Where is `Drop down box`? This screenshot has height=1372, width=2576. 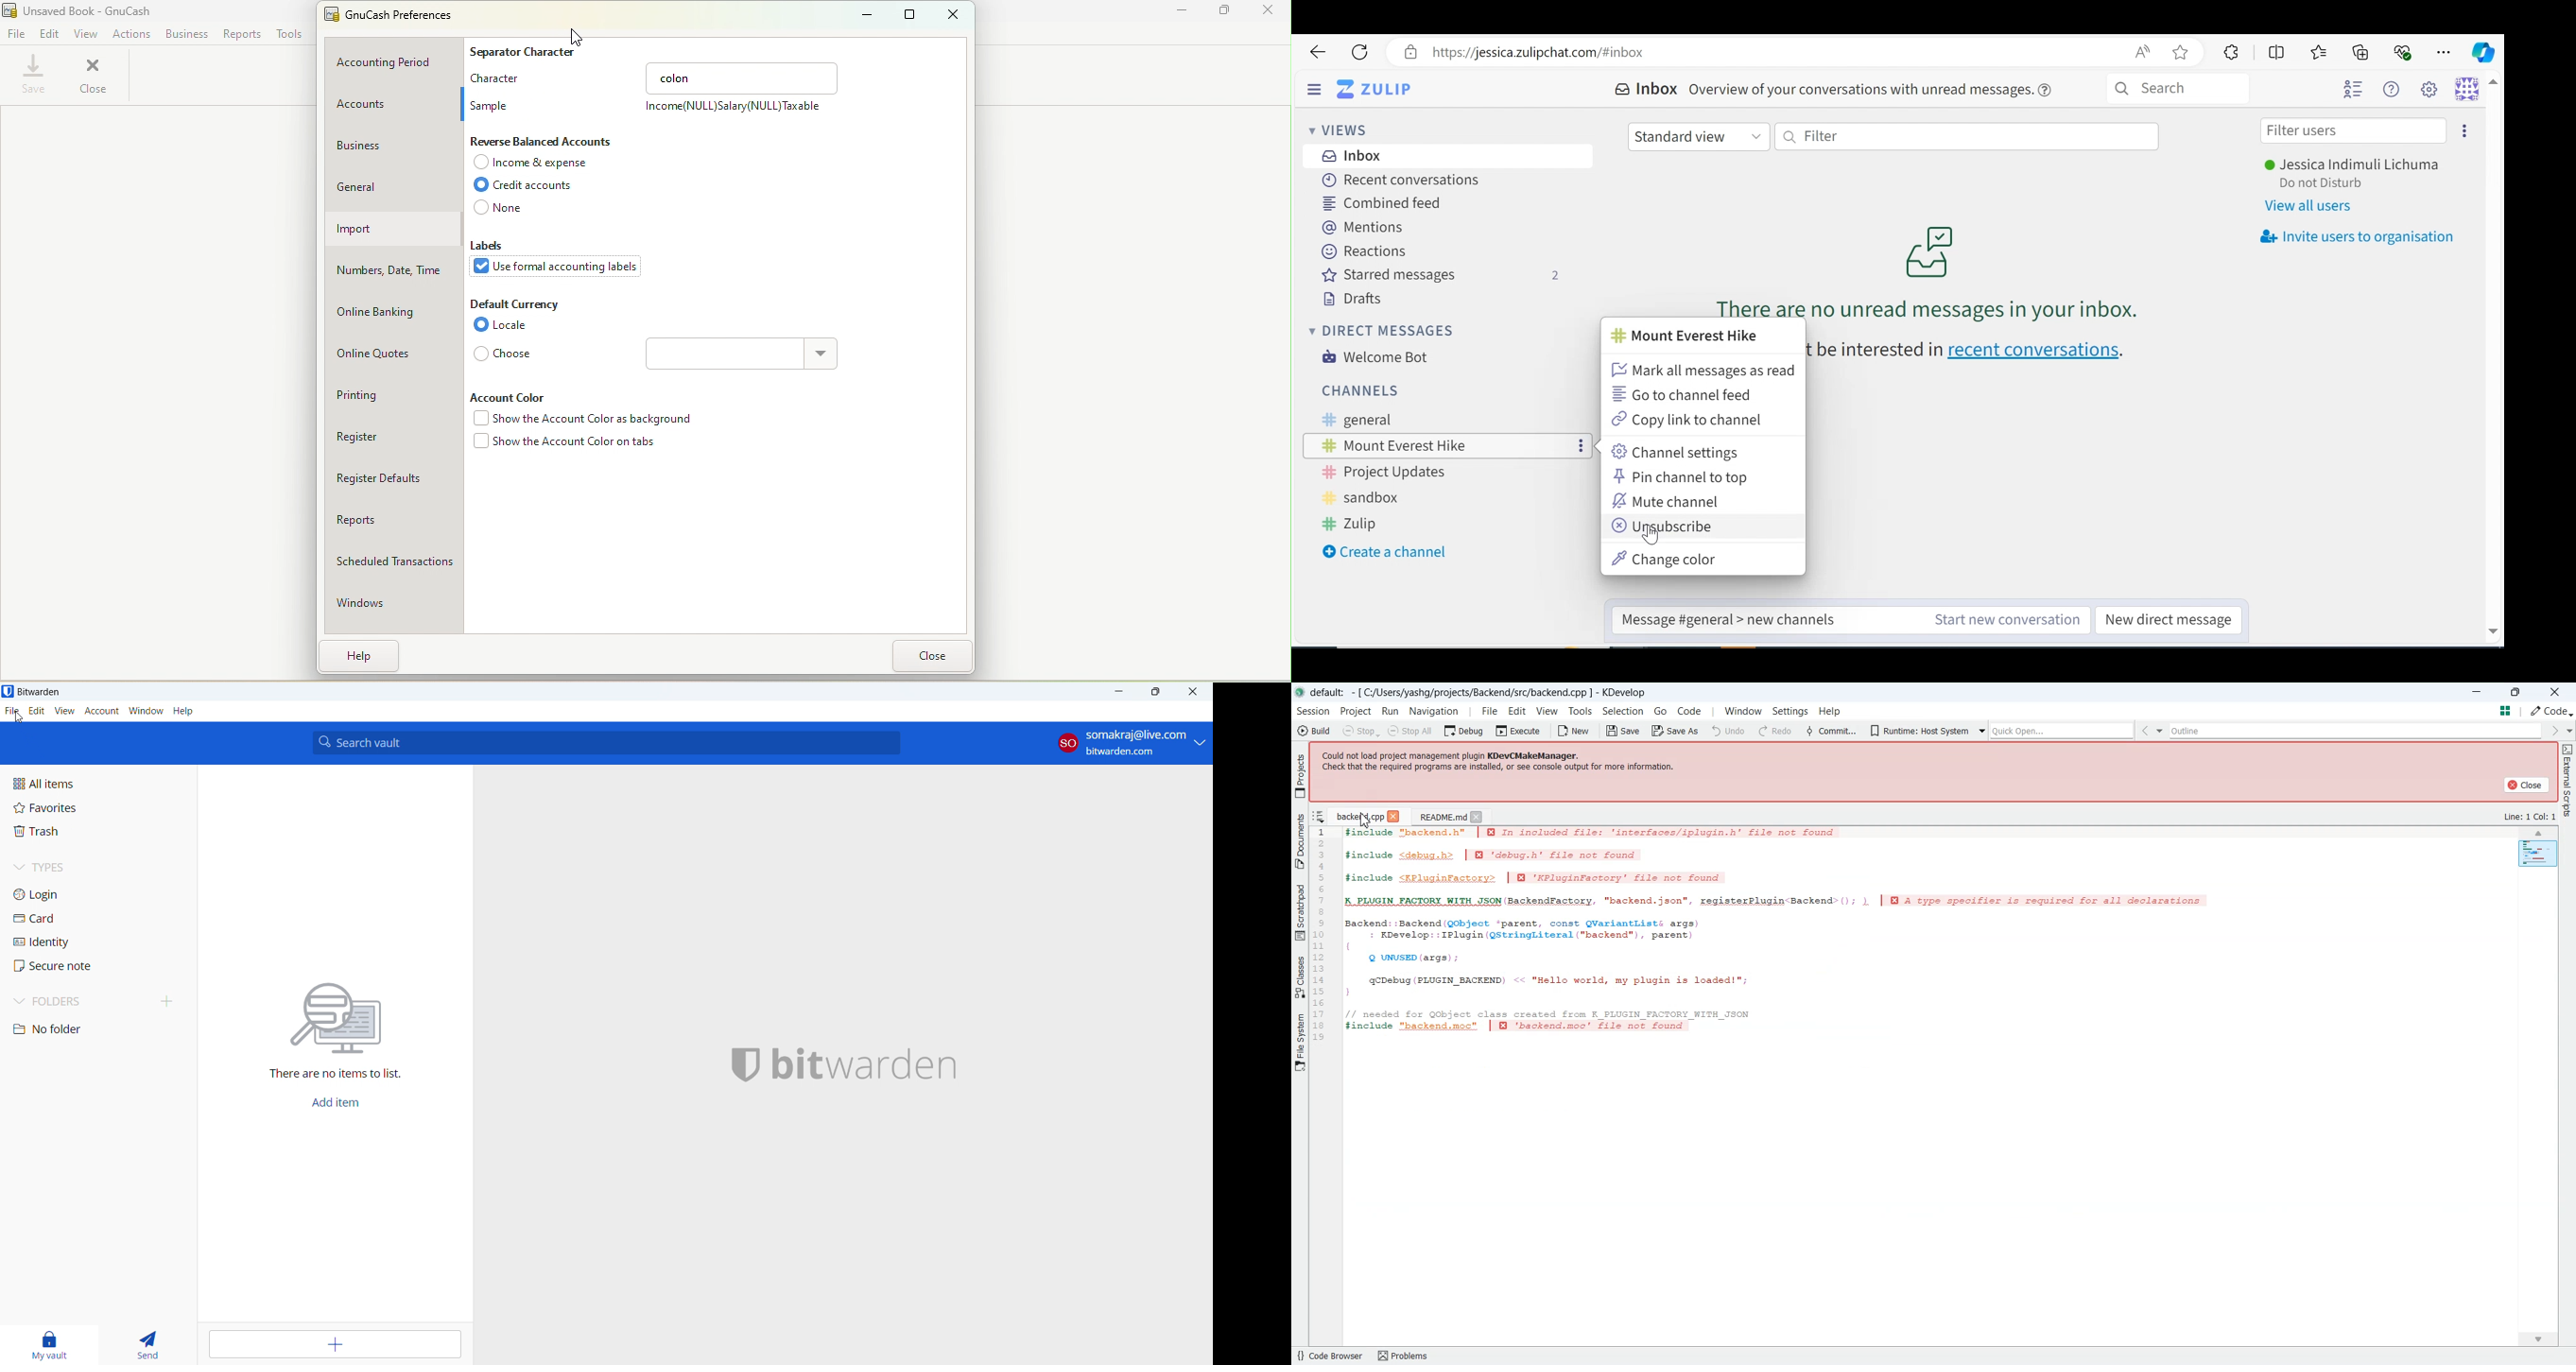 Drop down box is located at coordinates (2401, 730).